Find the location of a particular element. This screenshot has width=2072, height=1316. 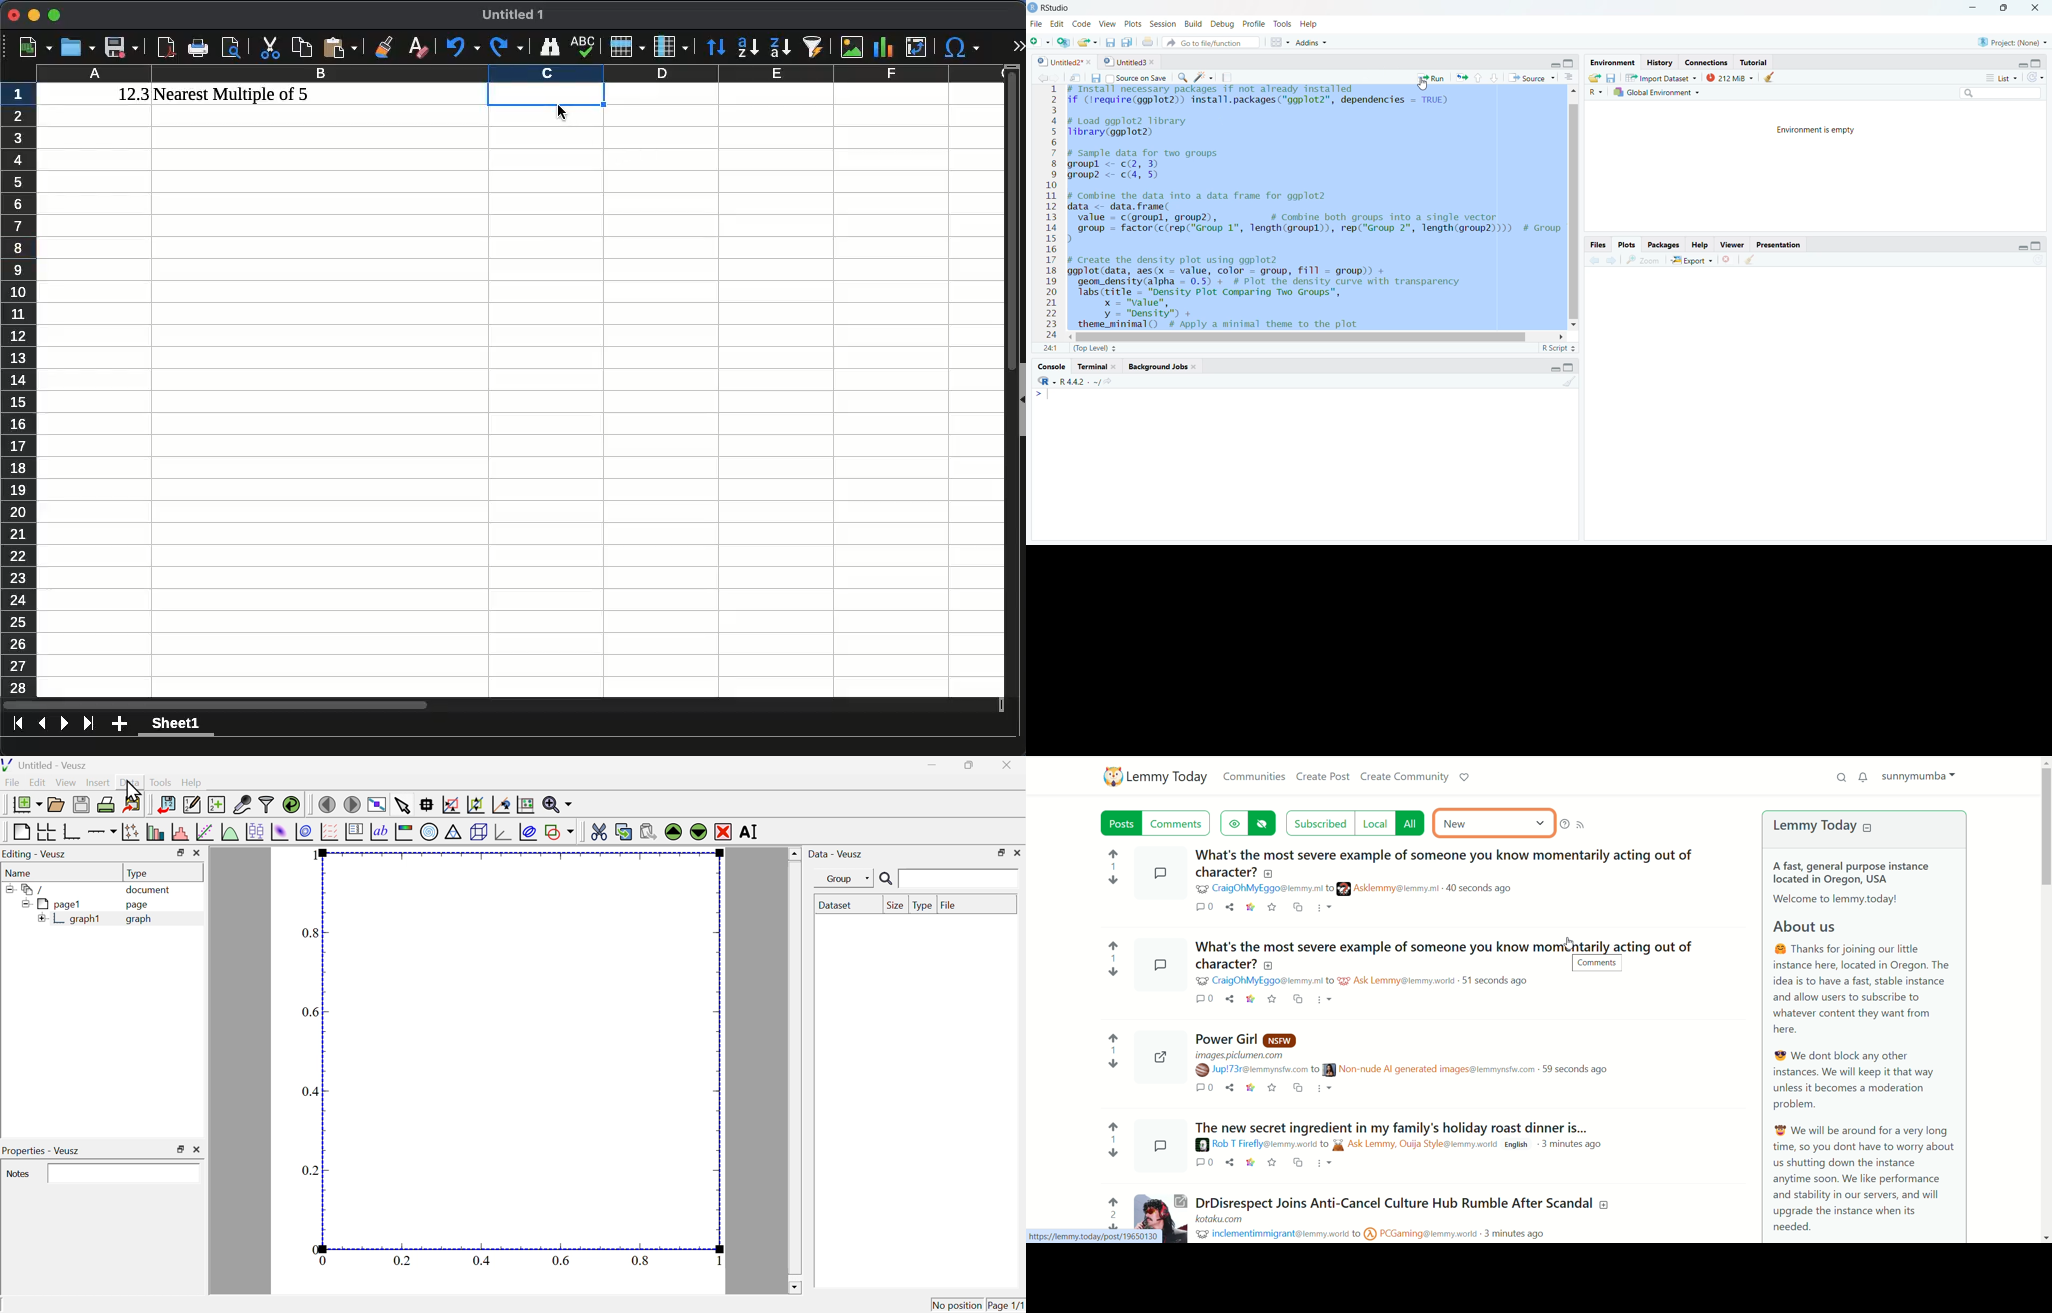

project none is located at coordinates (2010, 41).